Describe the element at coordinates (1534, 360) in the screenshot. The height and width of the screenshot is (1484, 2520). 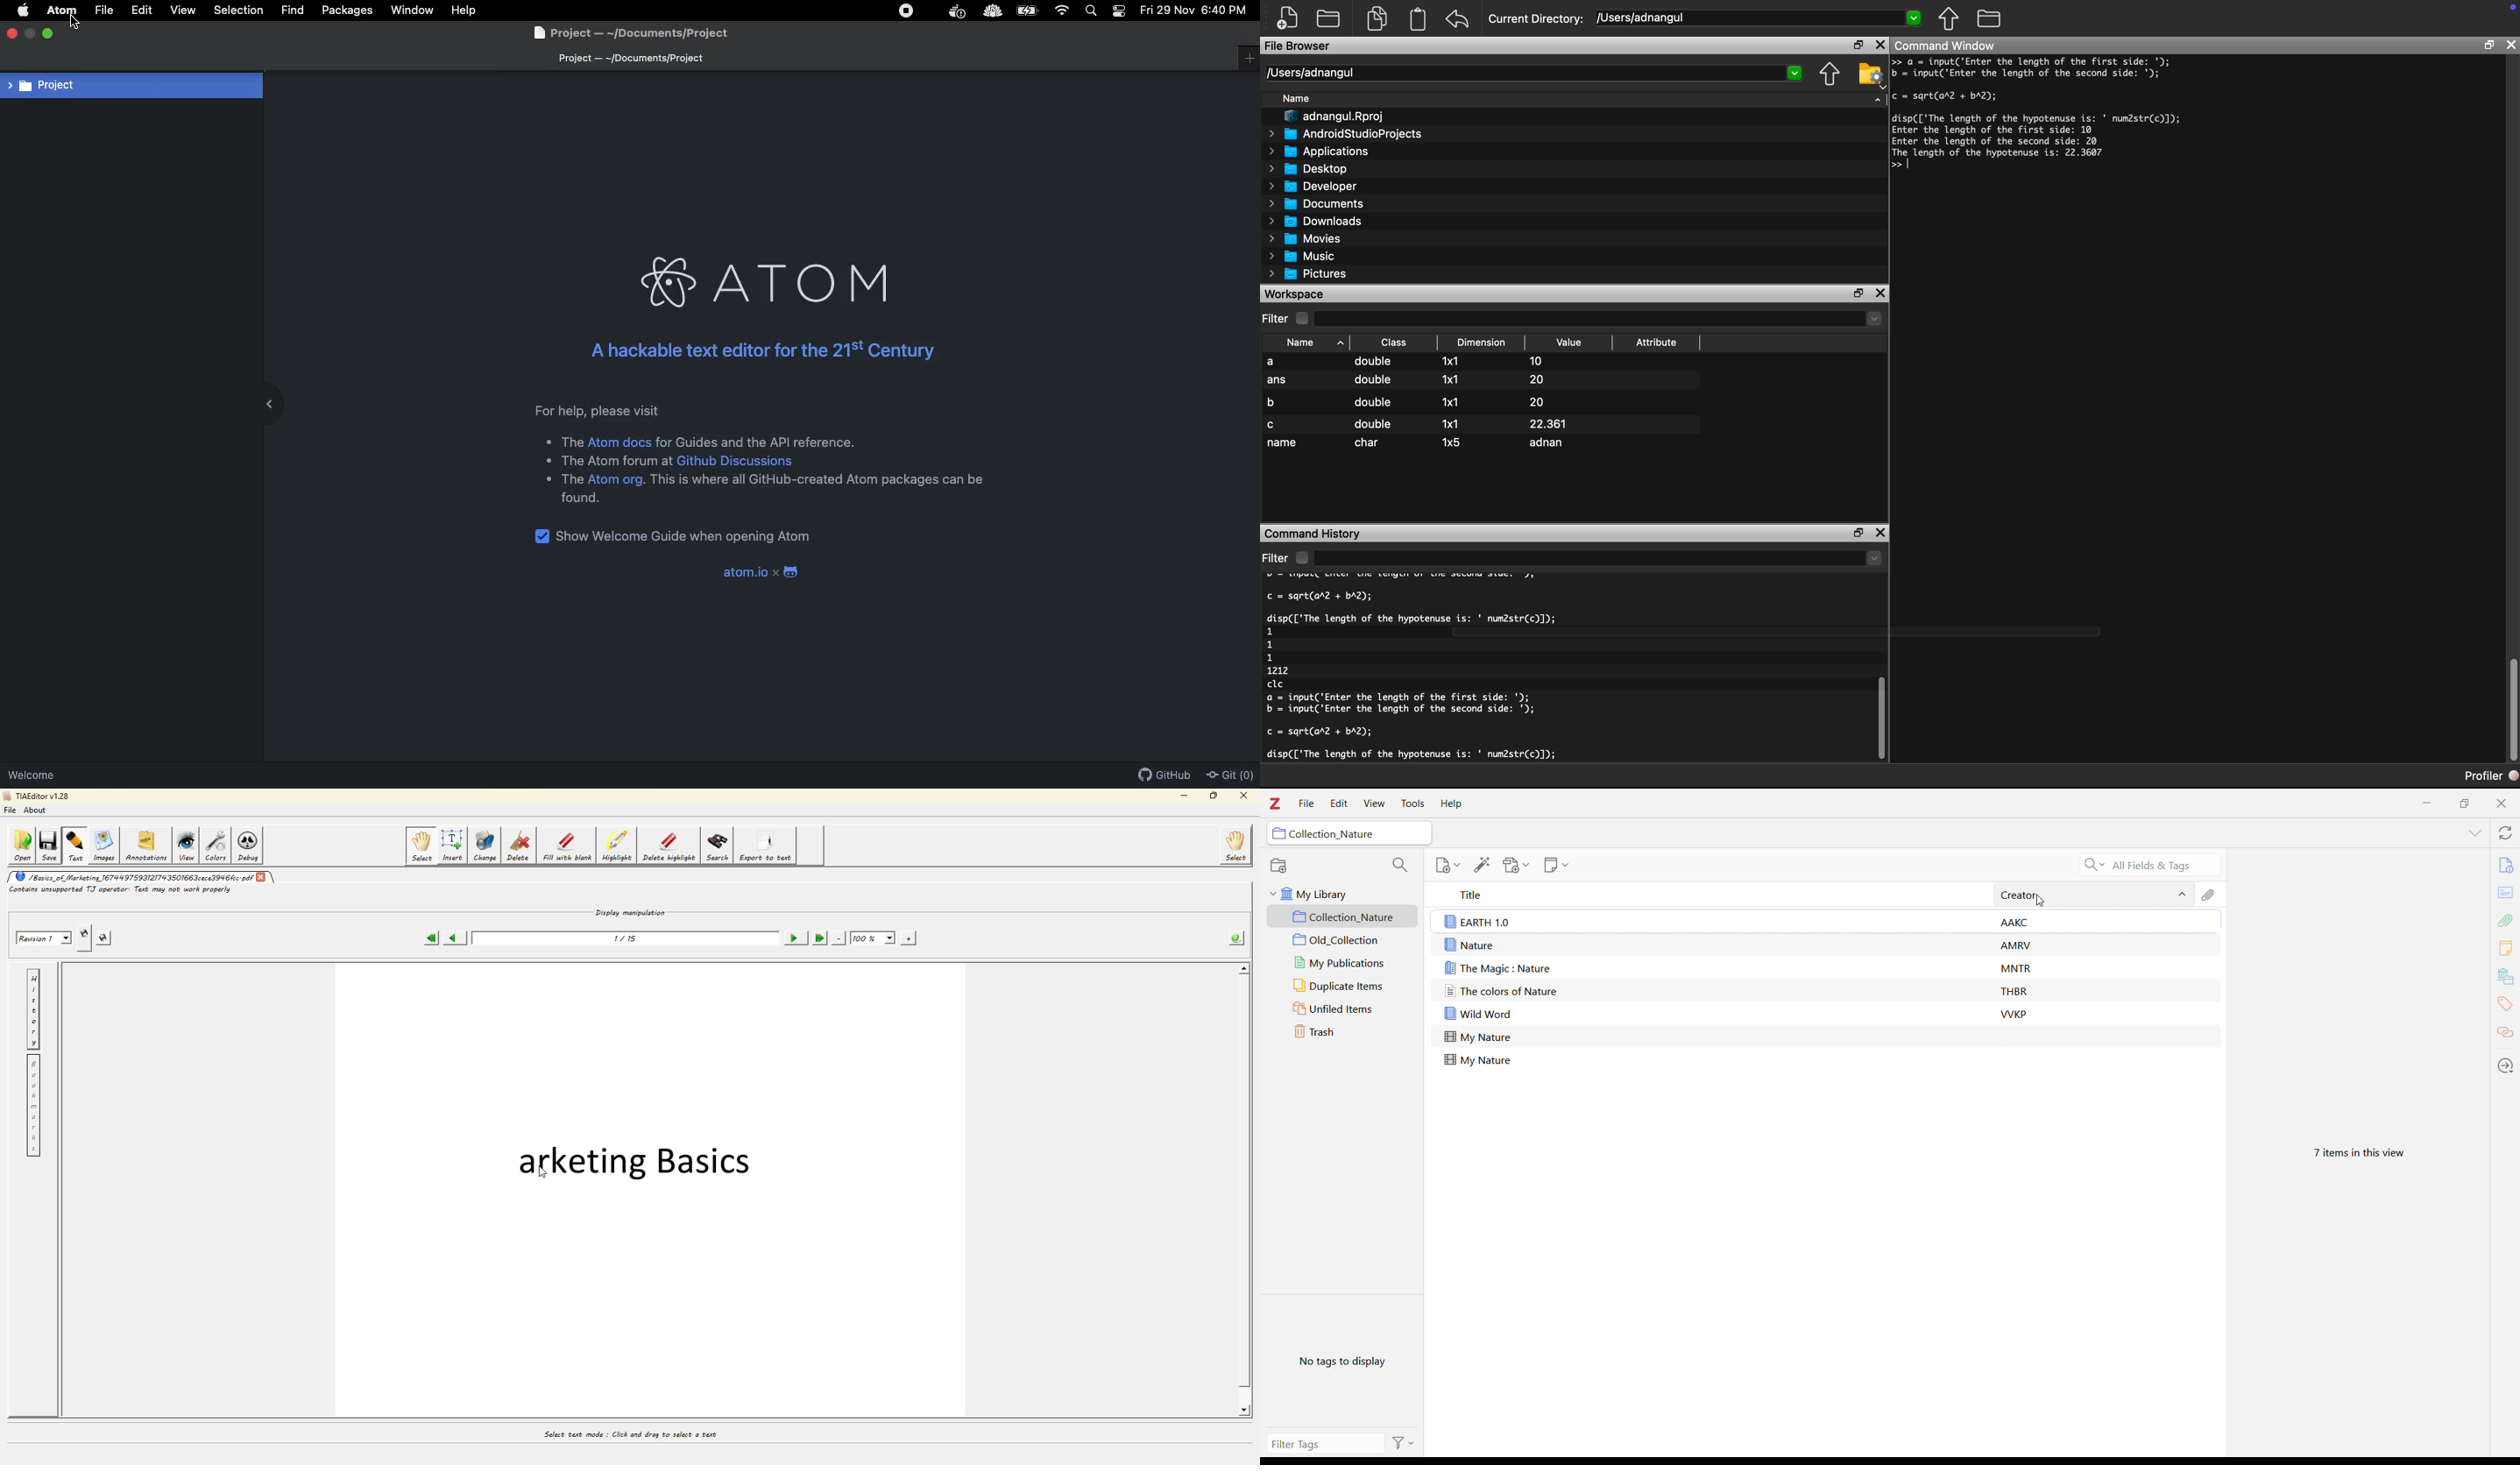
I see `10` at that location.